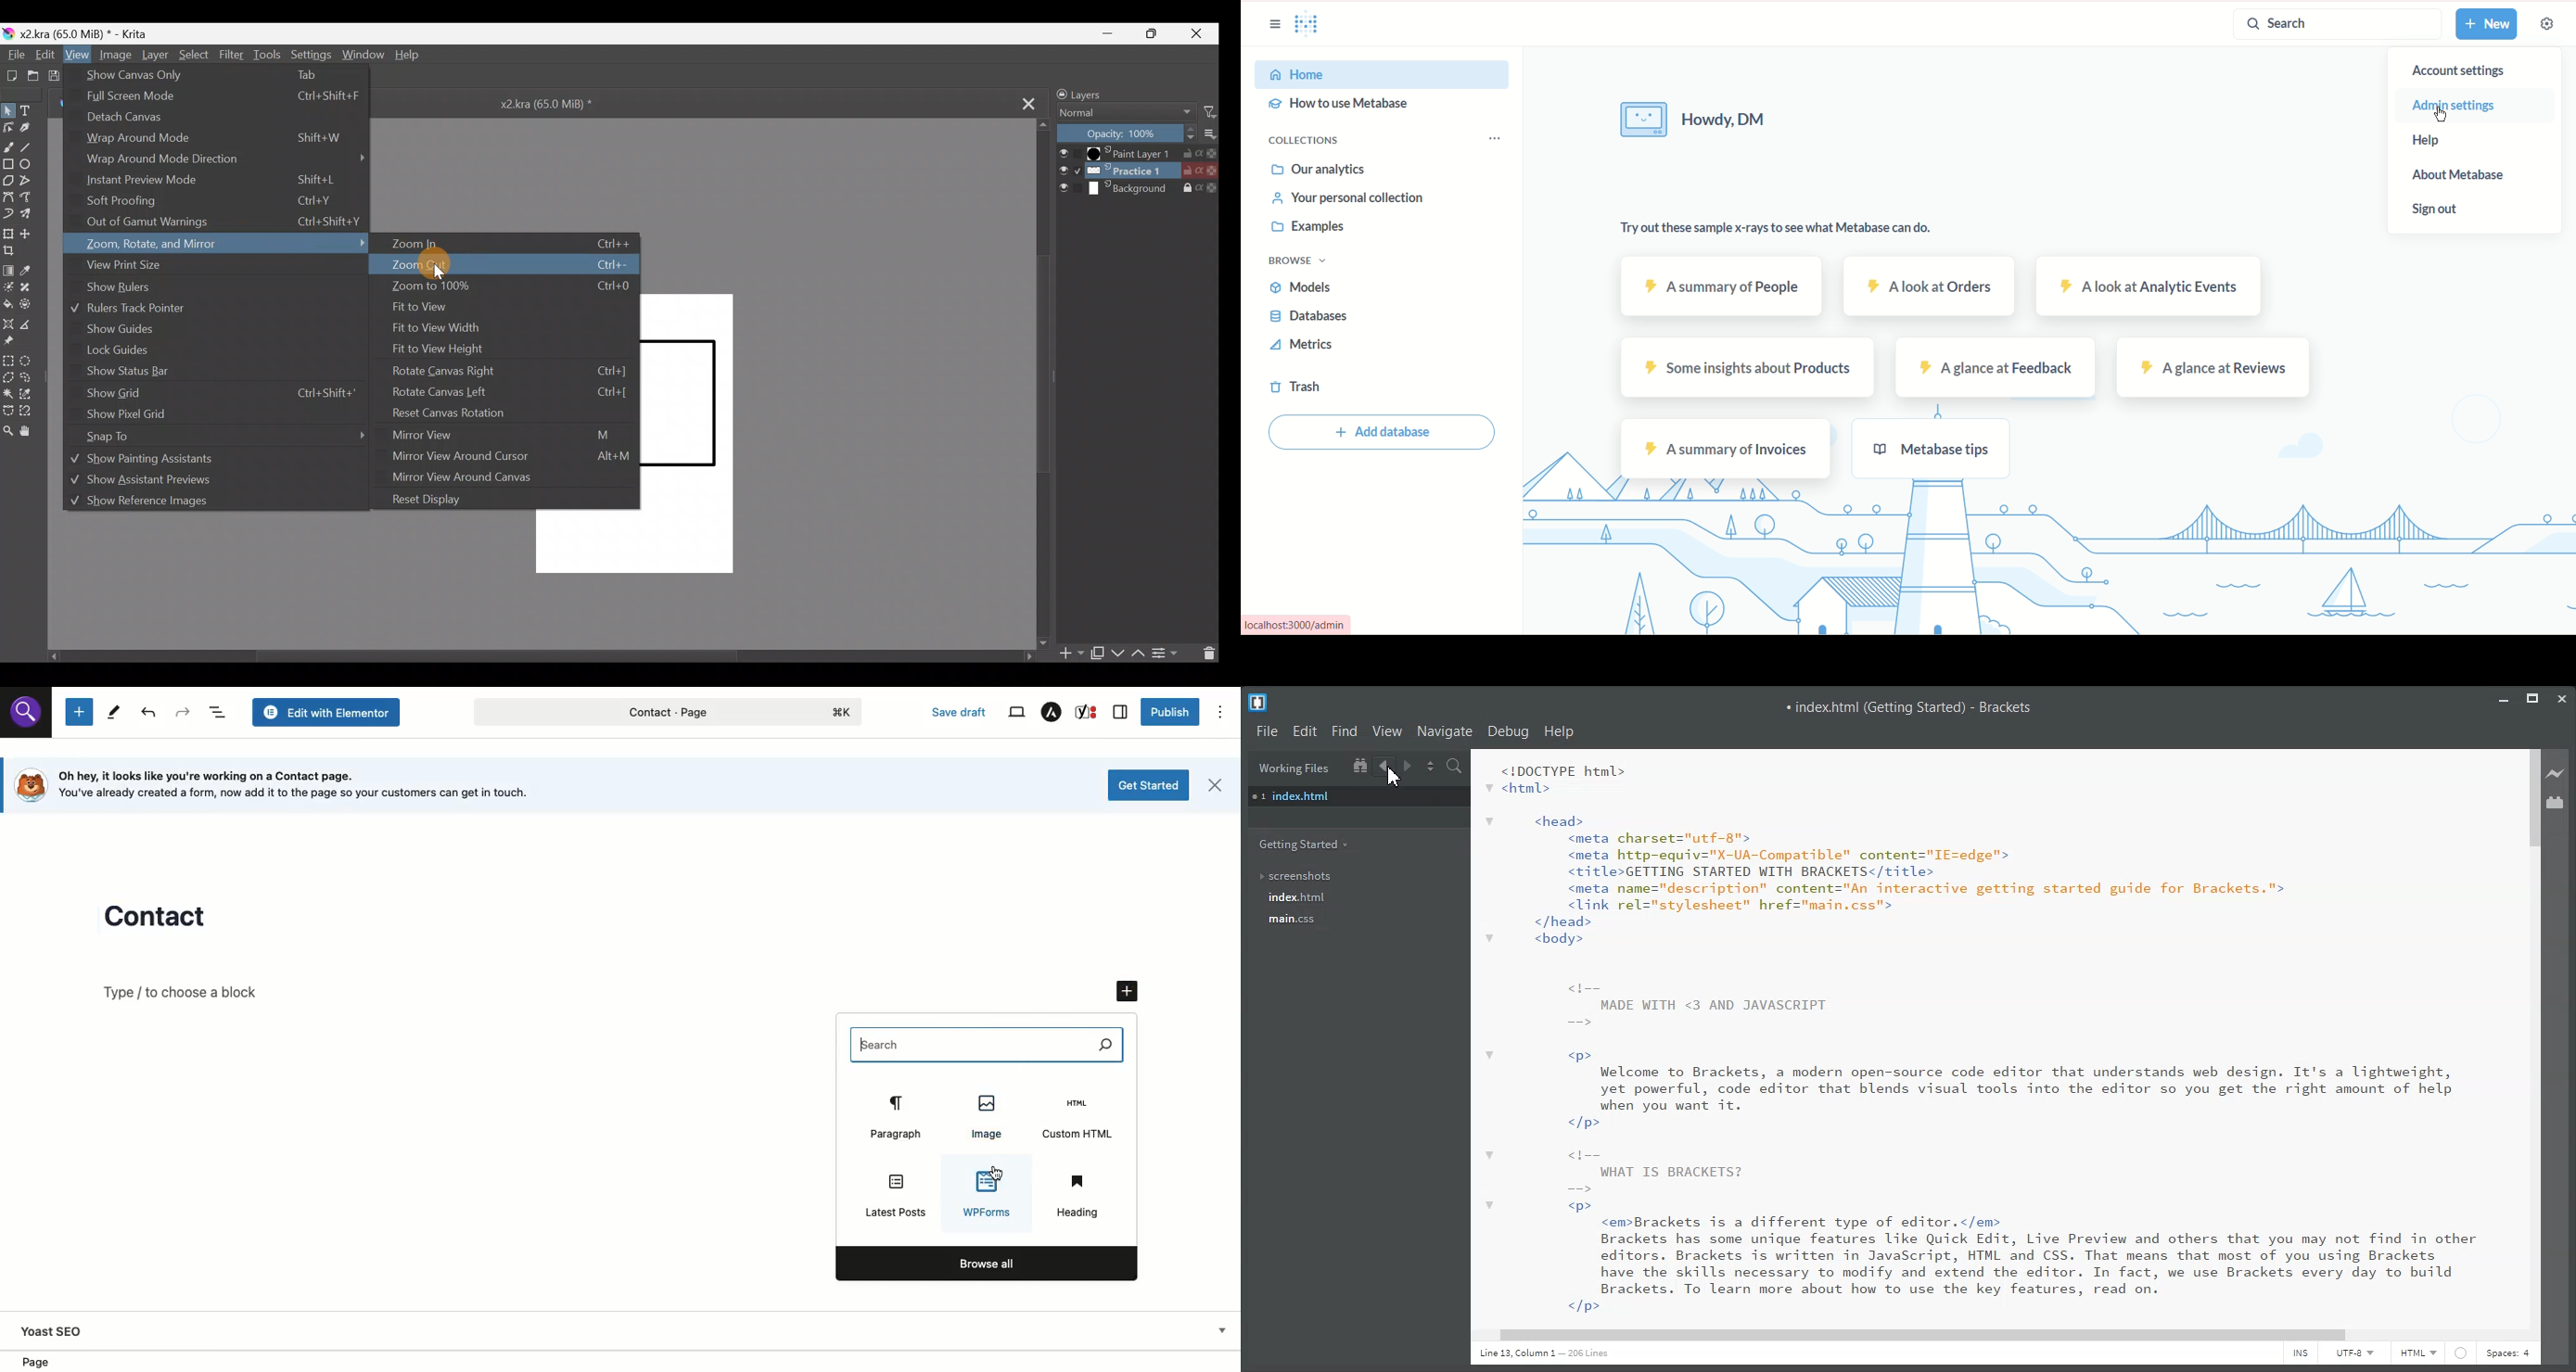  Describe the element at coordinates (14, 55) in the screenshot. I see `File` at that location.